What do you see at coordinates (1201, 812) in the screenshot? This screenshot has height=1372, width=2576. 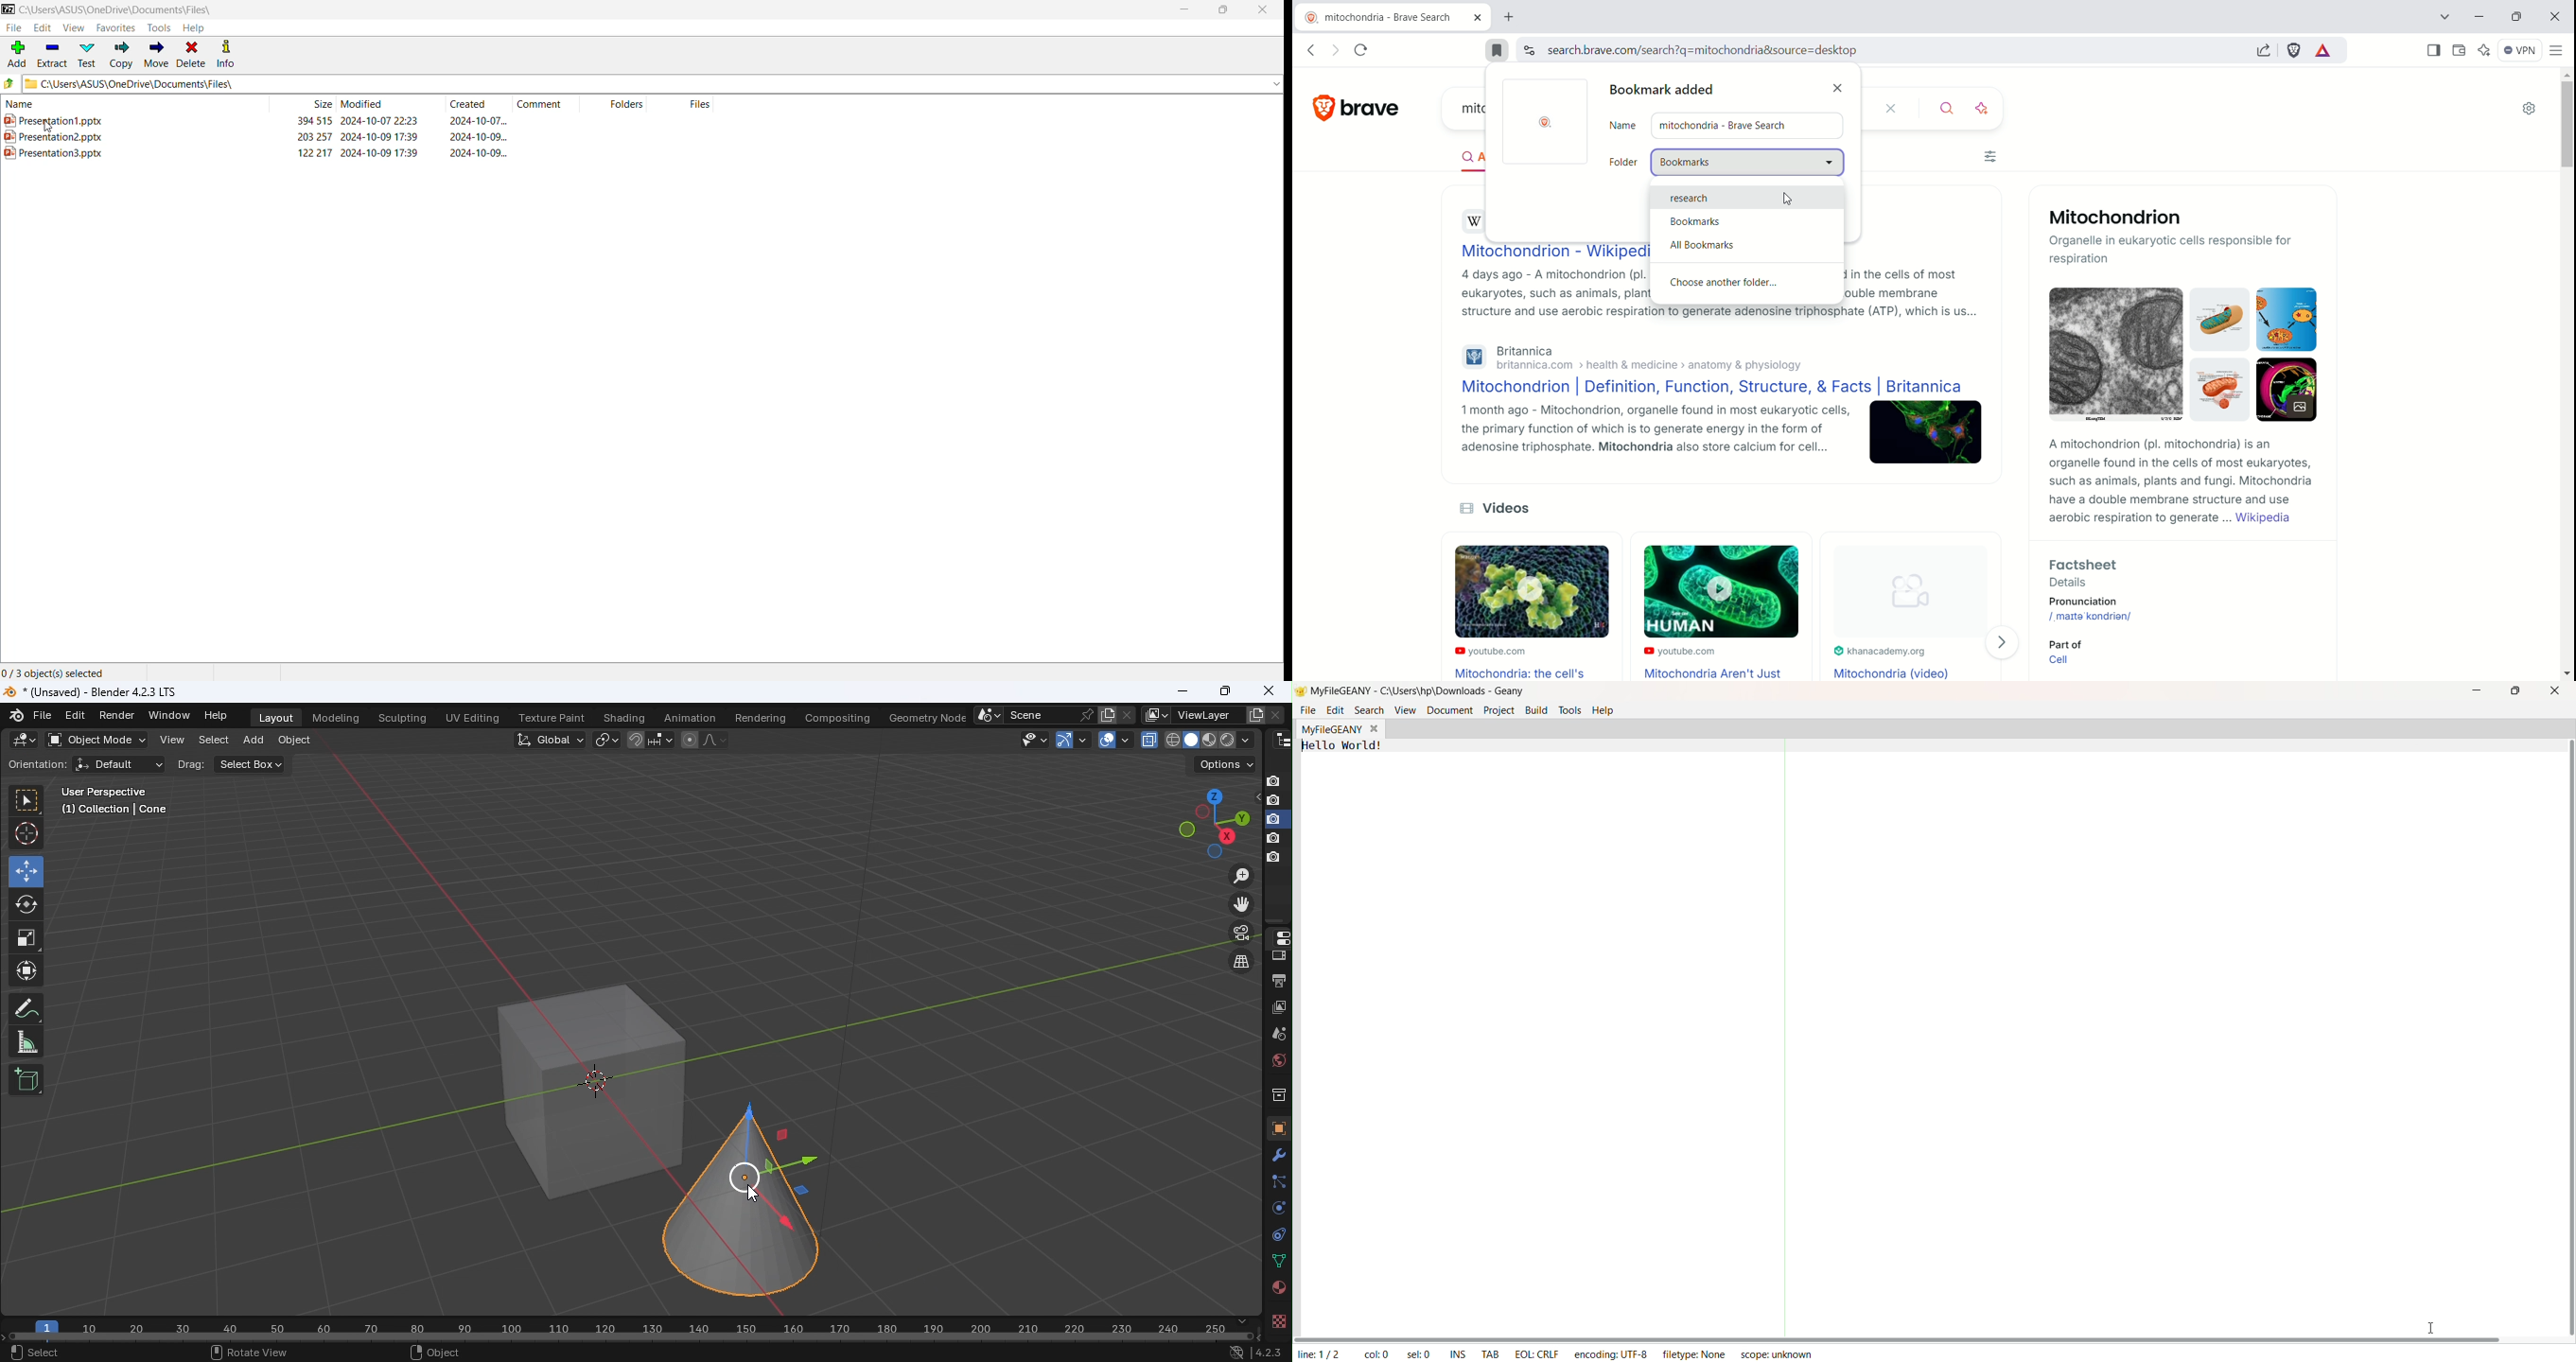 I see `Rotate the view` at bounding box center [1201, 812].